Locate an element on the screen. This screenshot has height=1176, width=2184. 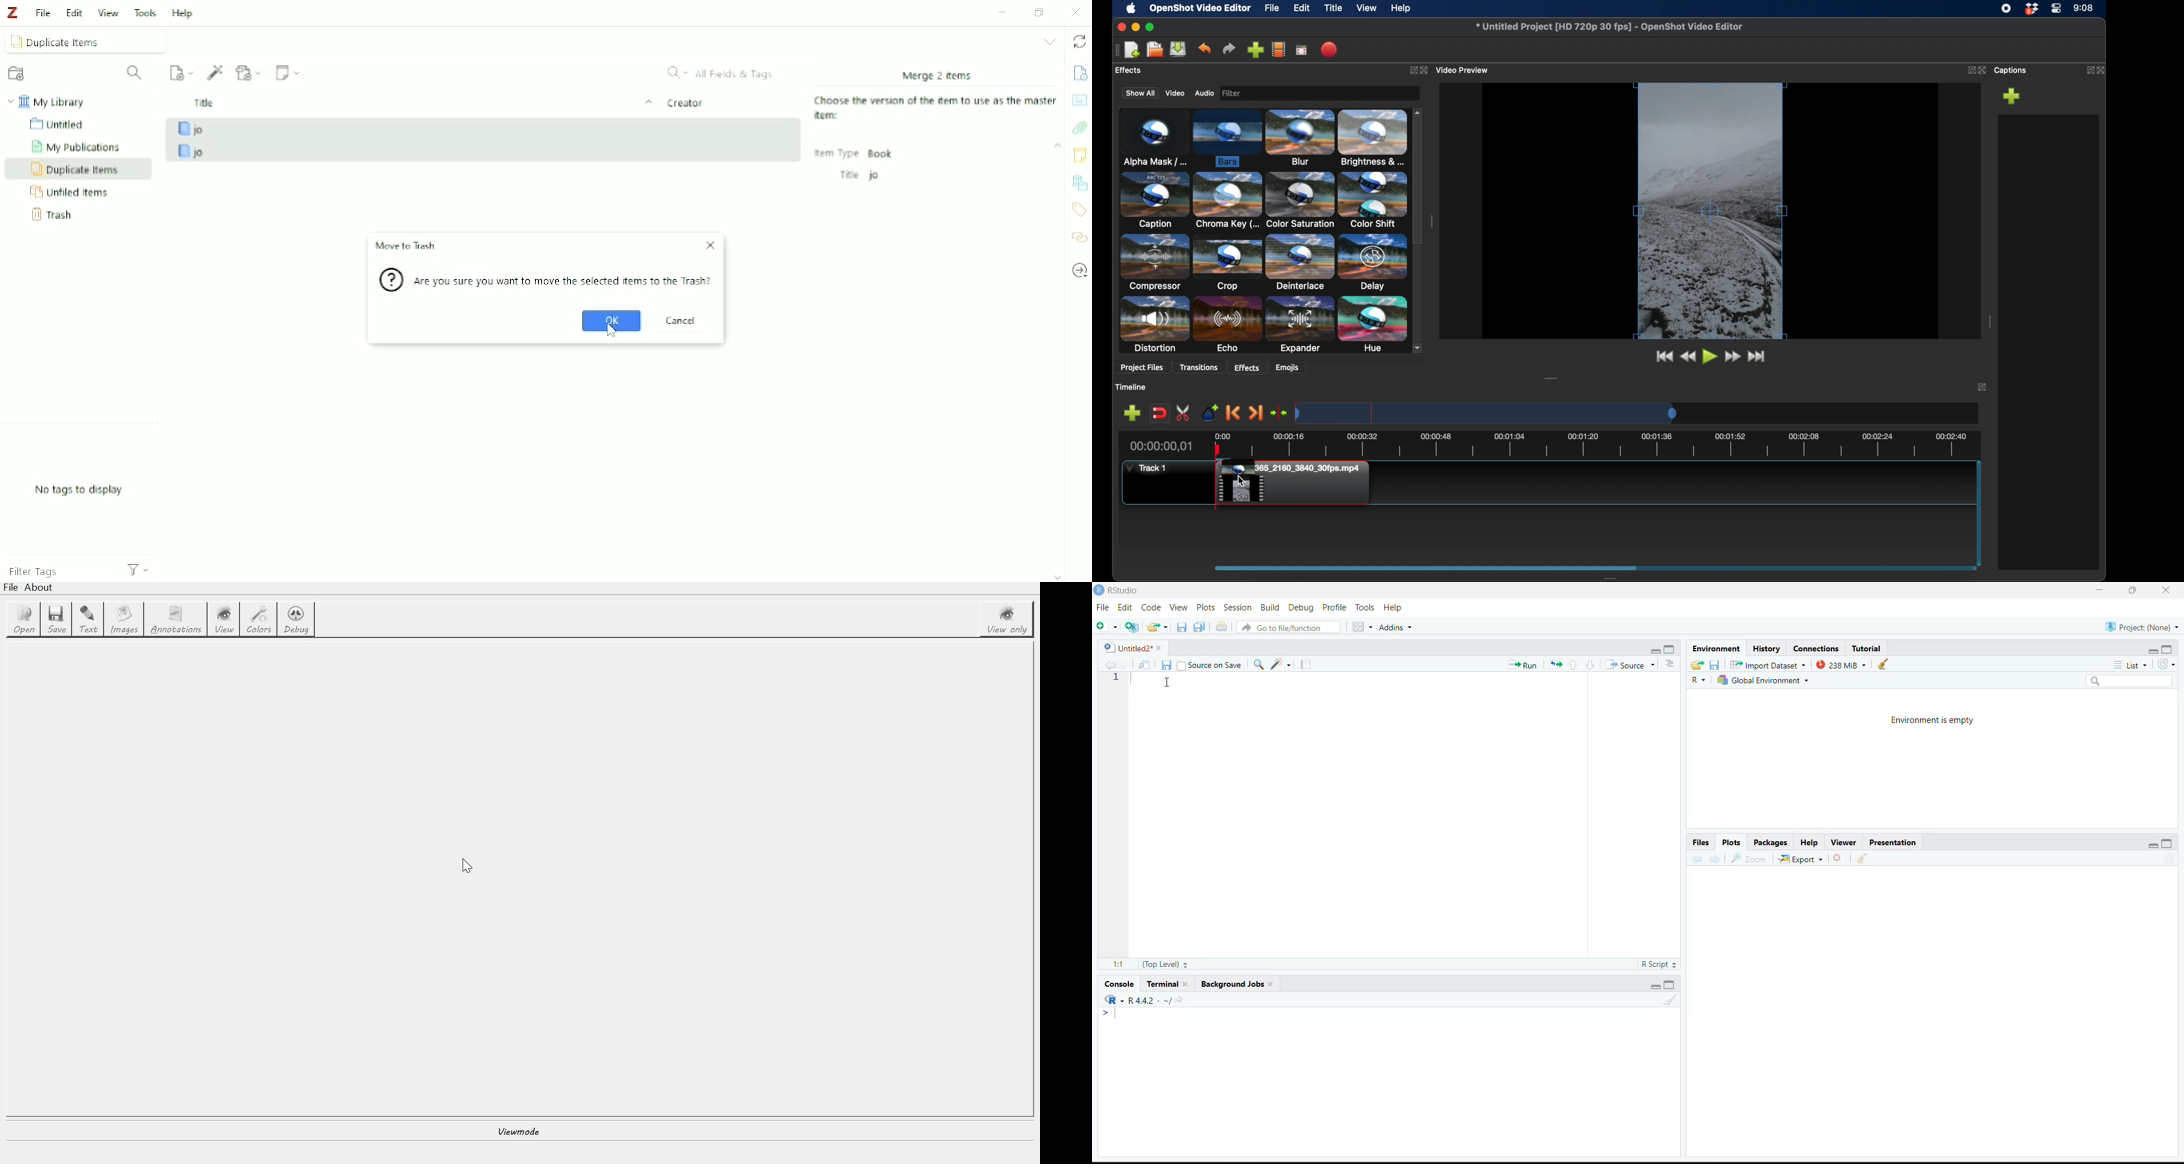
Help is located at coordinates (1393, 608).